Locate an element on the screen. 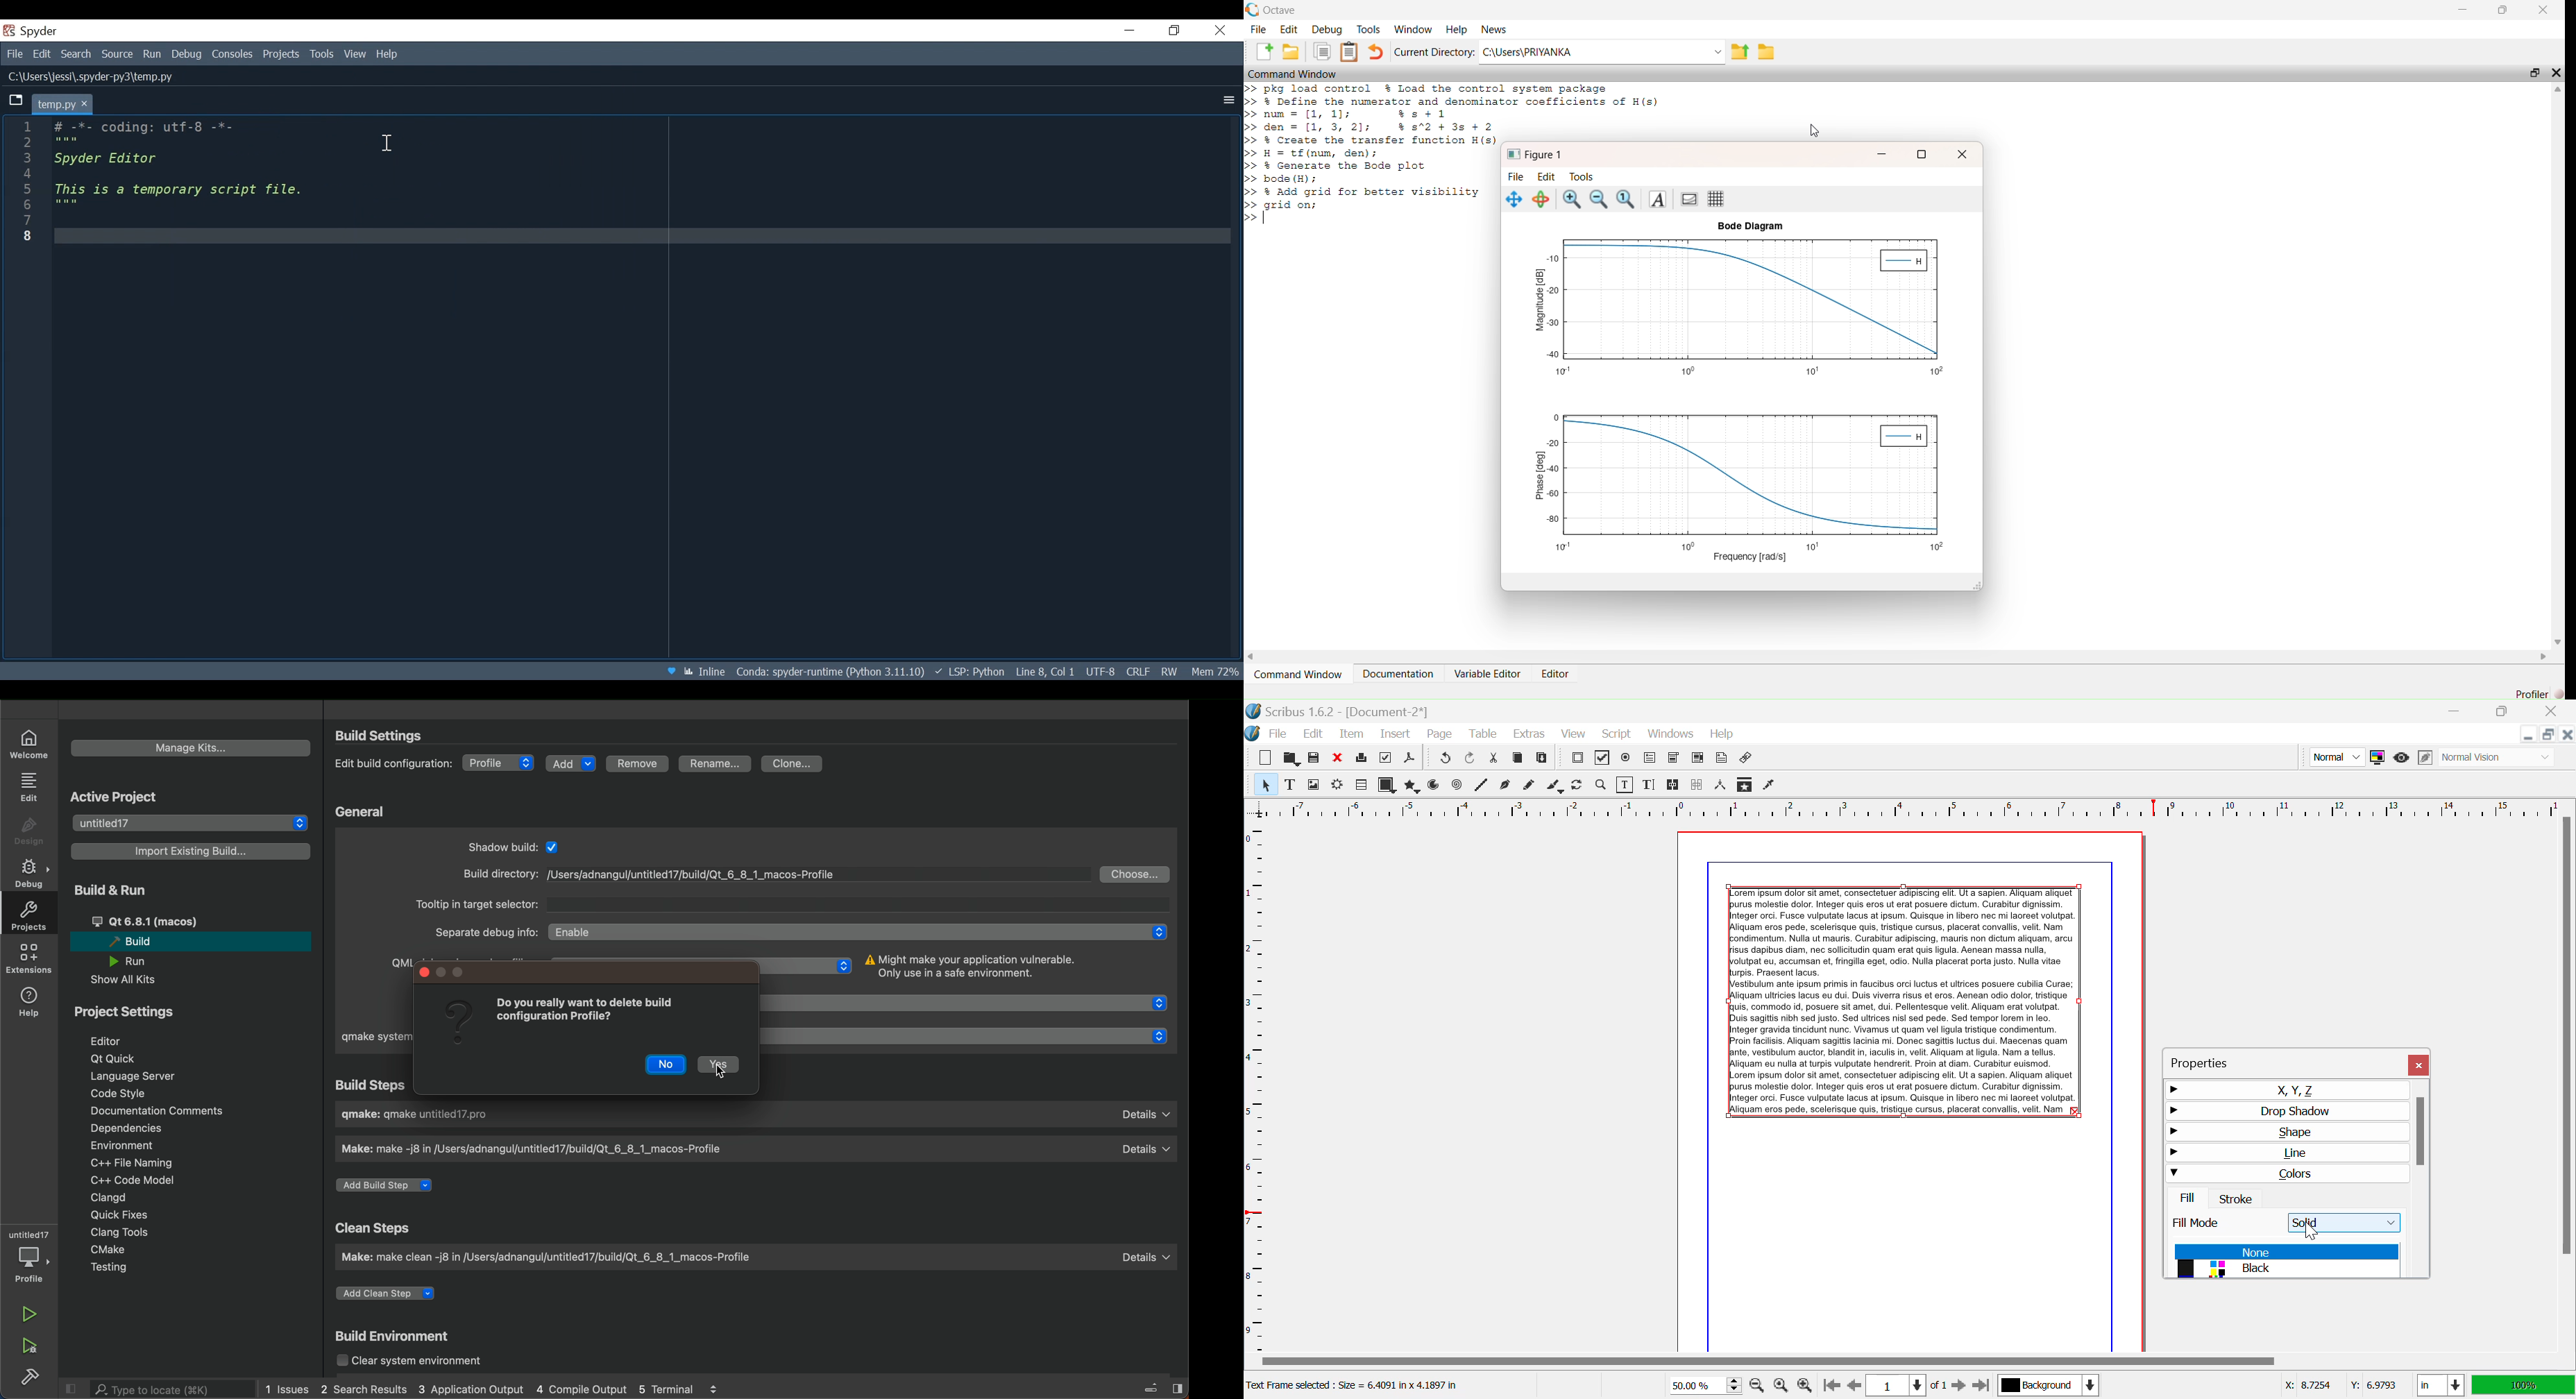 The width and height of the screenshot is (2576, 1400). File EQL Status is located at coordinates (1137, 671).